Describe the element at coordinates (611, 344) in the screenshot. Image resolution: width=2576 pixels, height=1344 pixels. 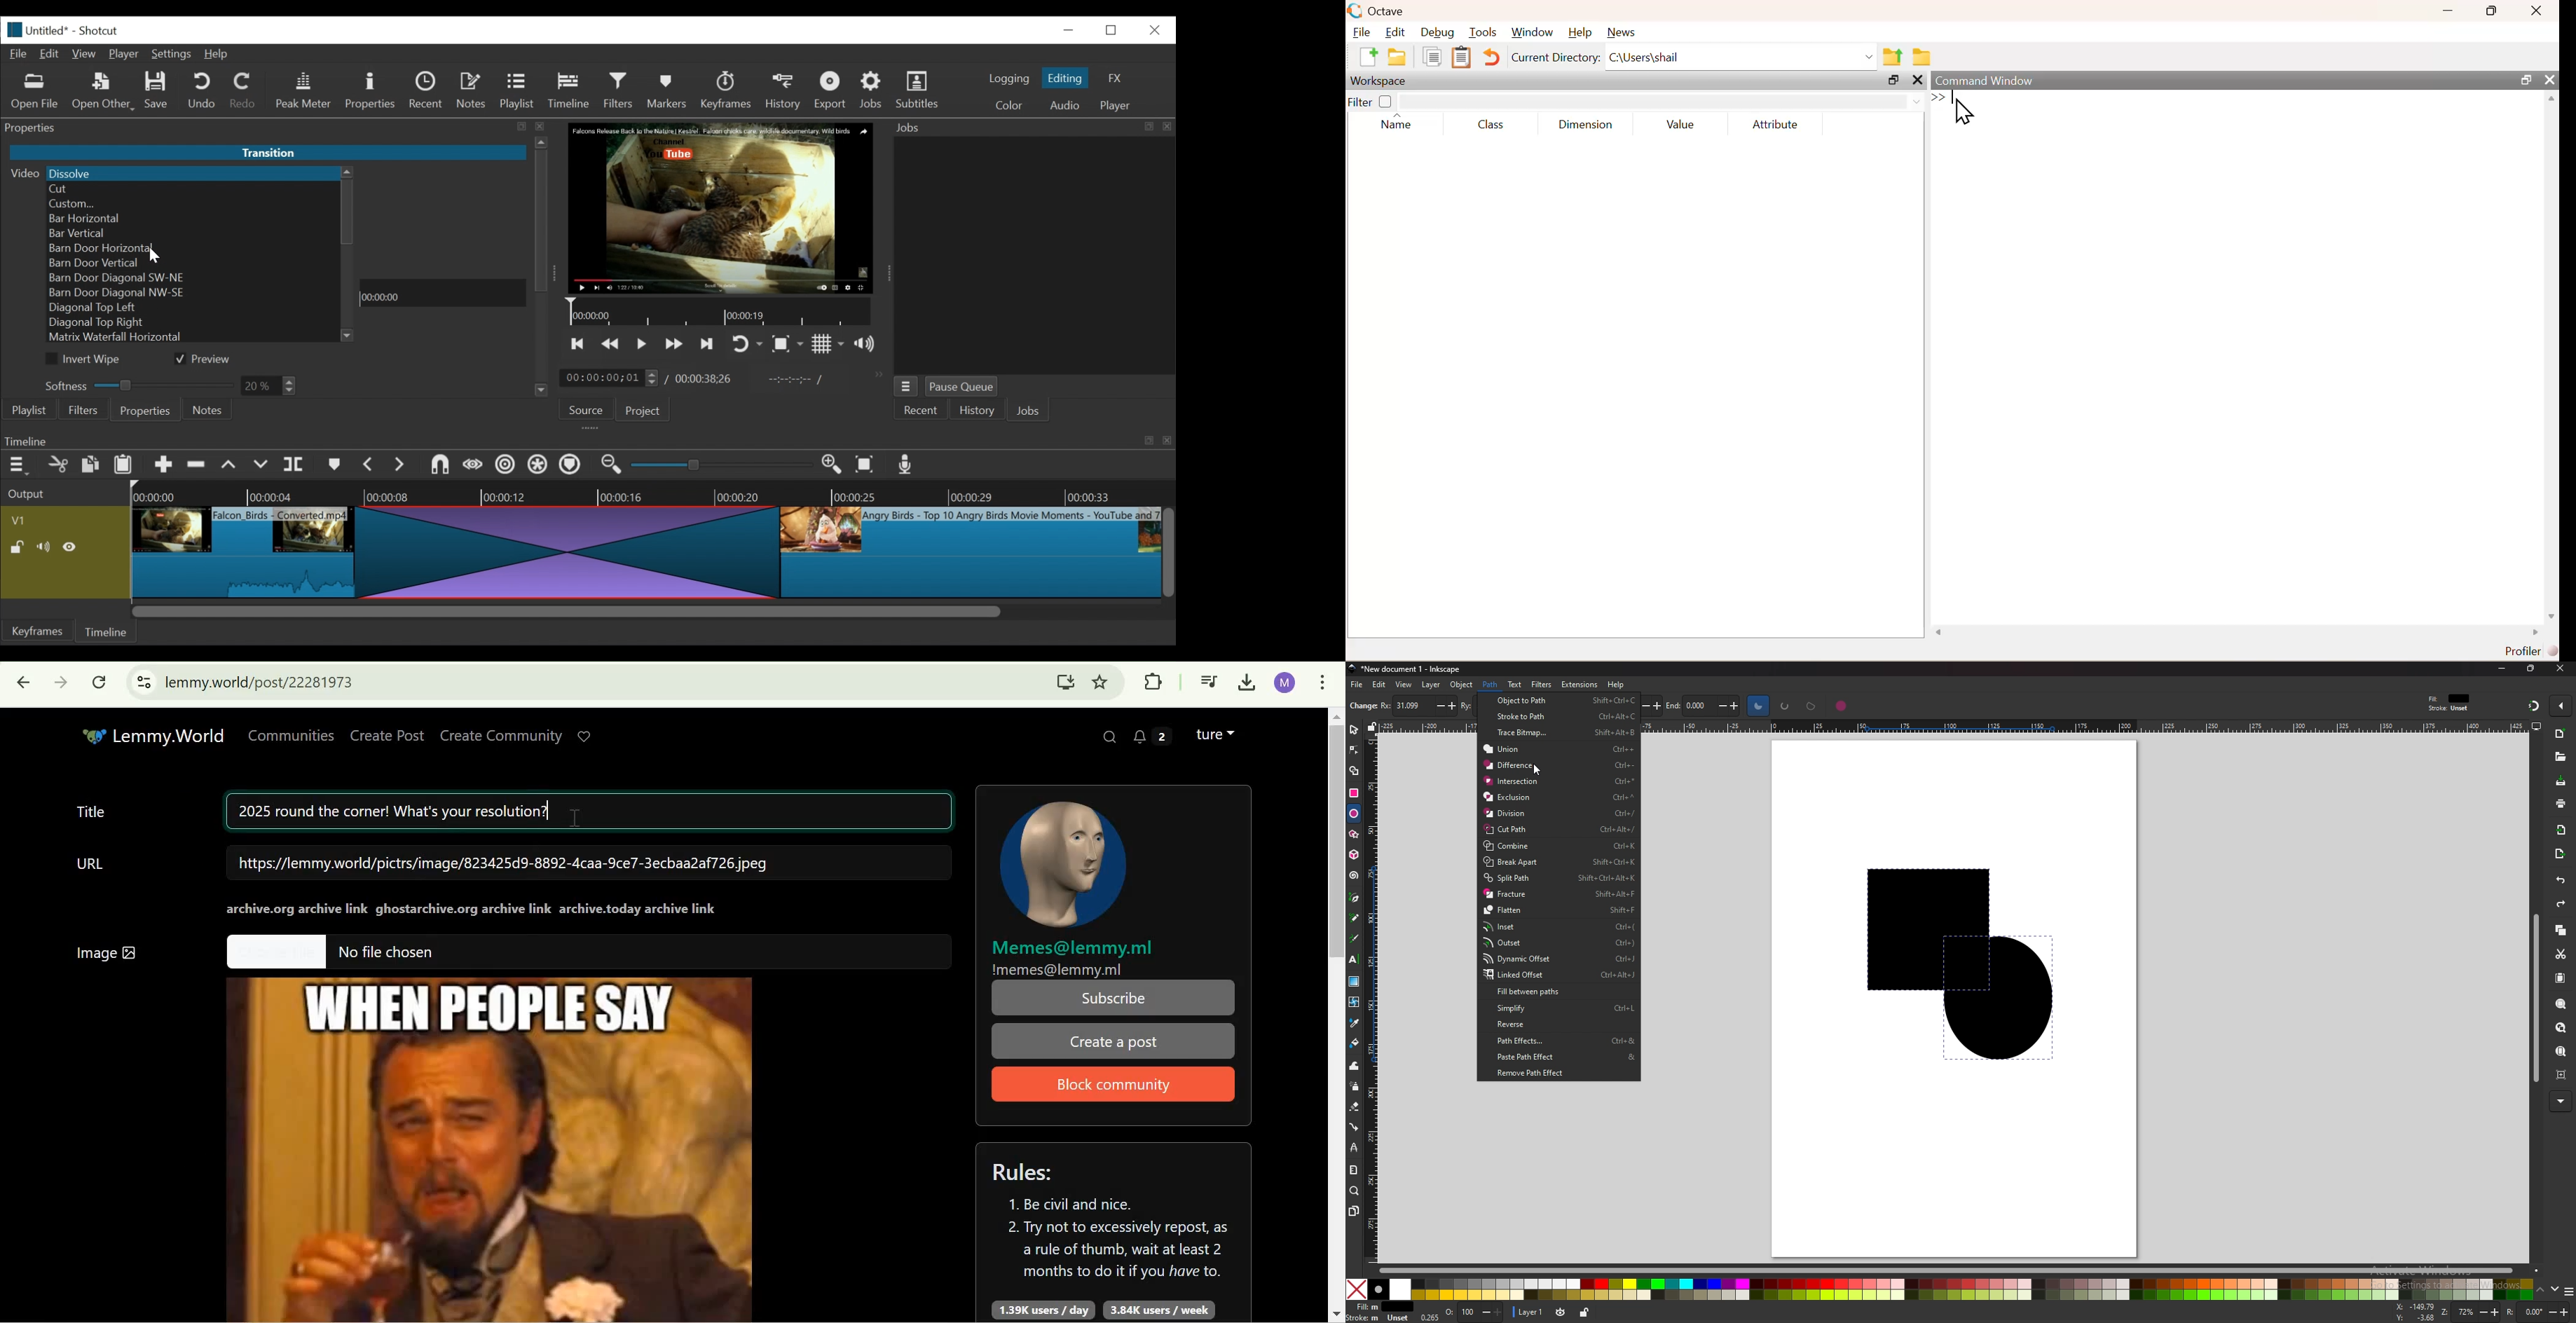
I see `play quickly backward` at that location.